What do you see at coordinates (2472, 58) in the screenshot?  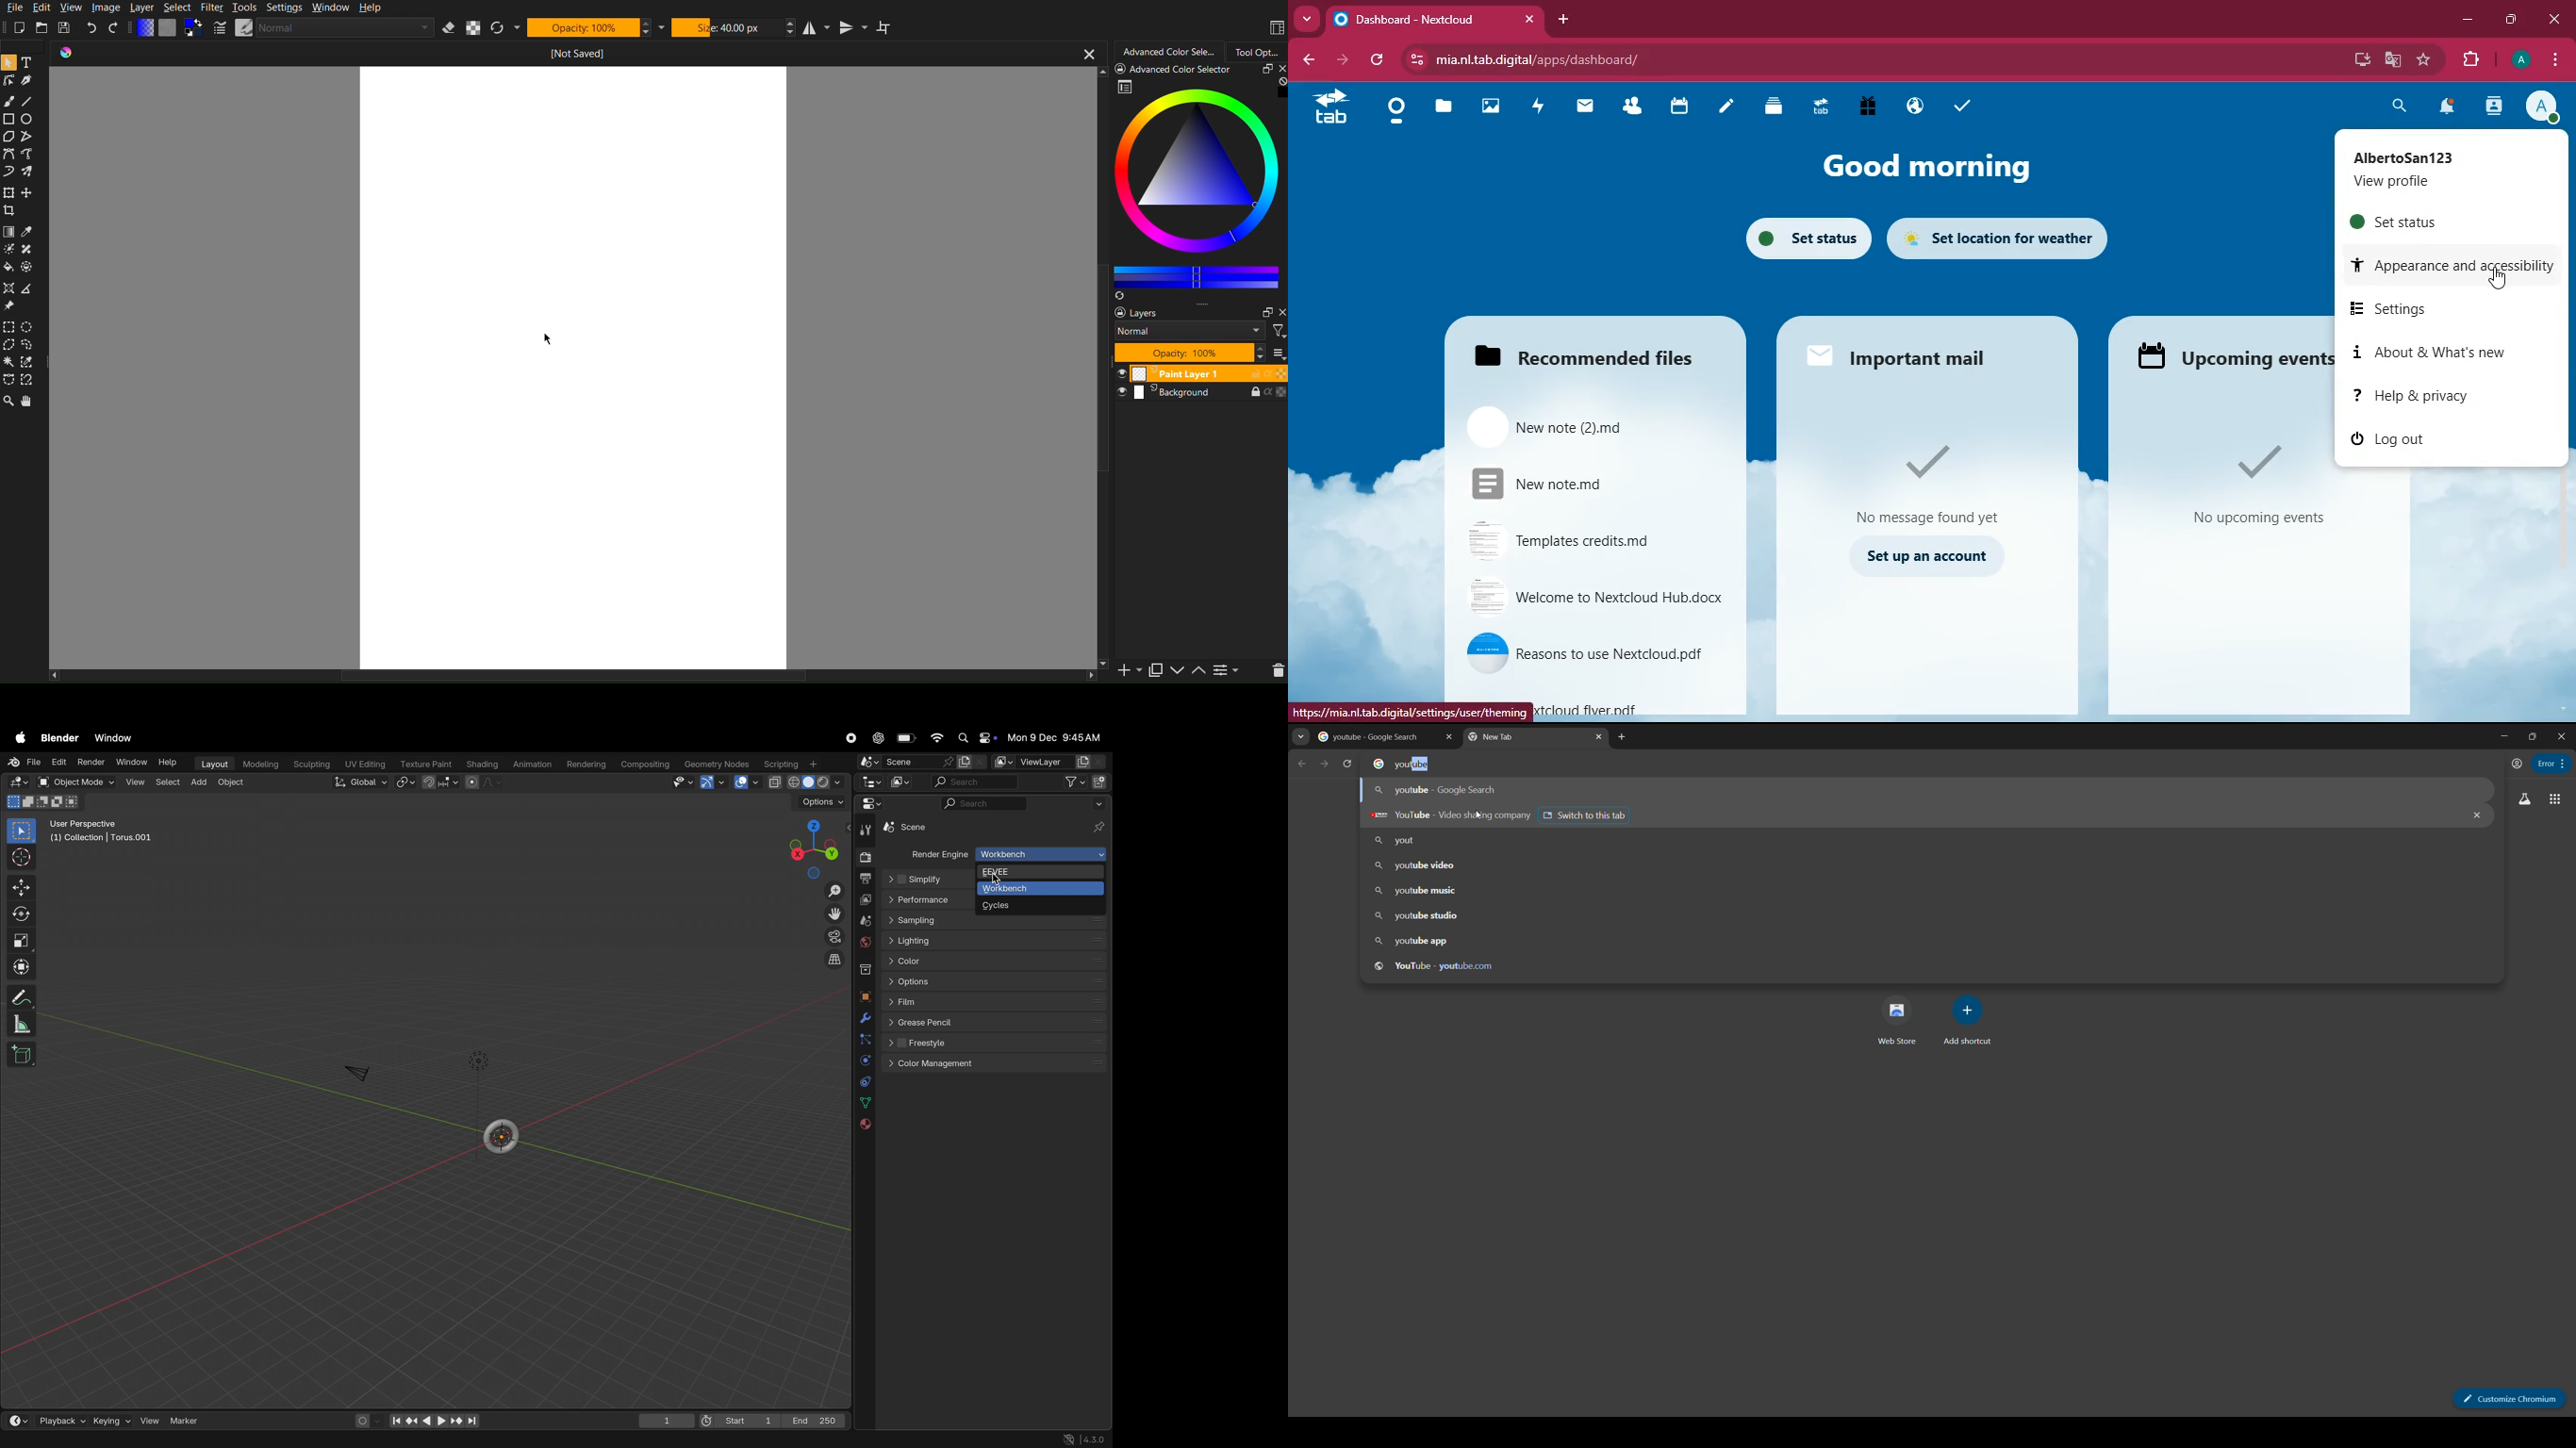 I see `extensions` at bounding box center [2472, 58].